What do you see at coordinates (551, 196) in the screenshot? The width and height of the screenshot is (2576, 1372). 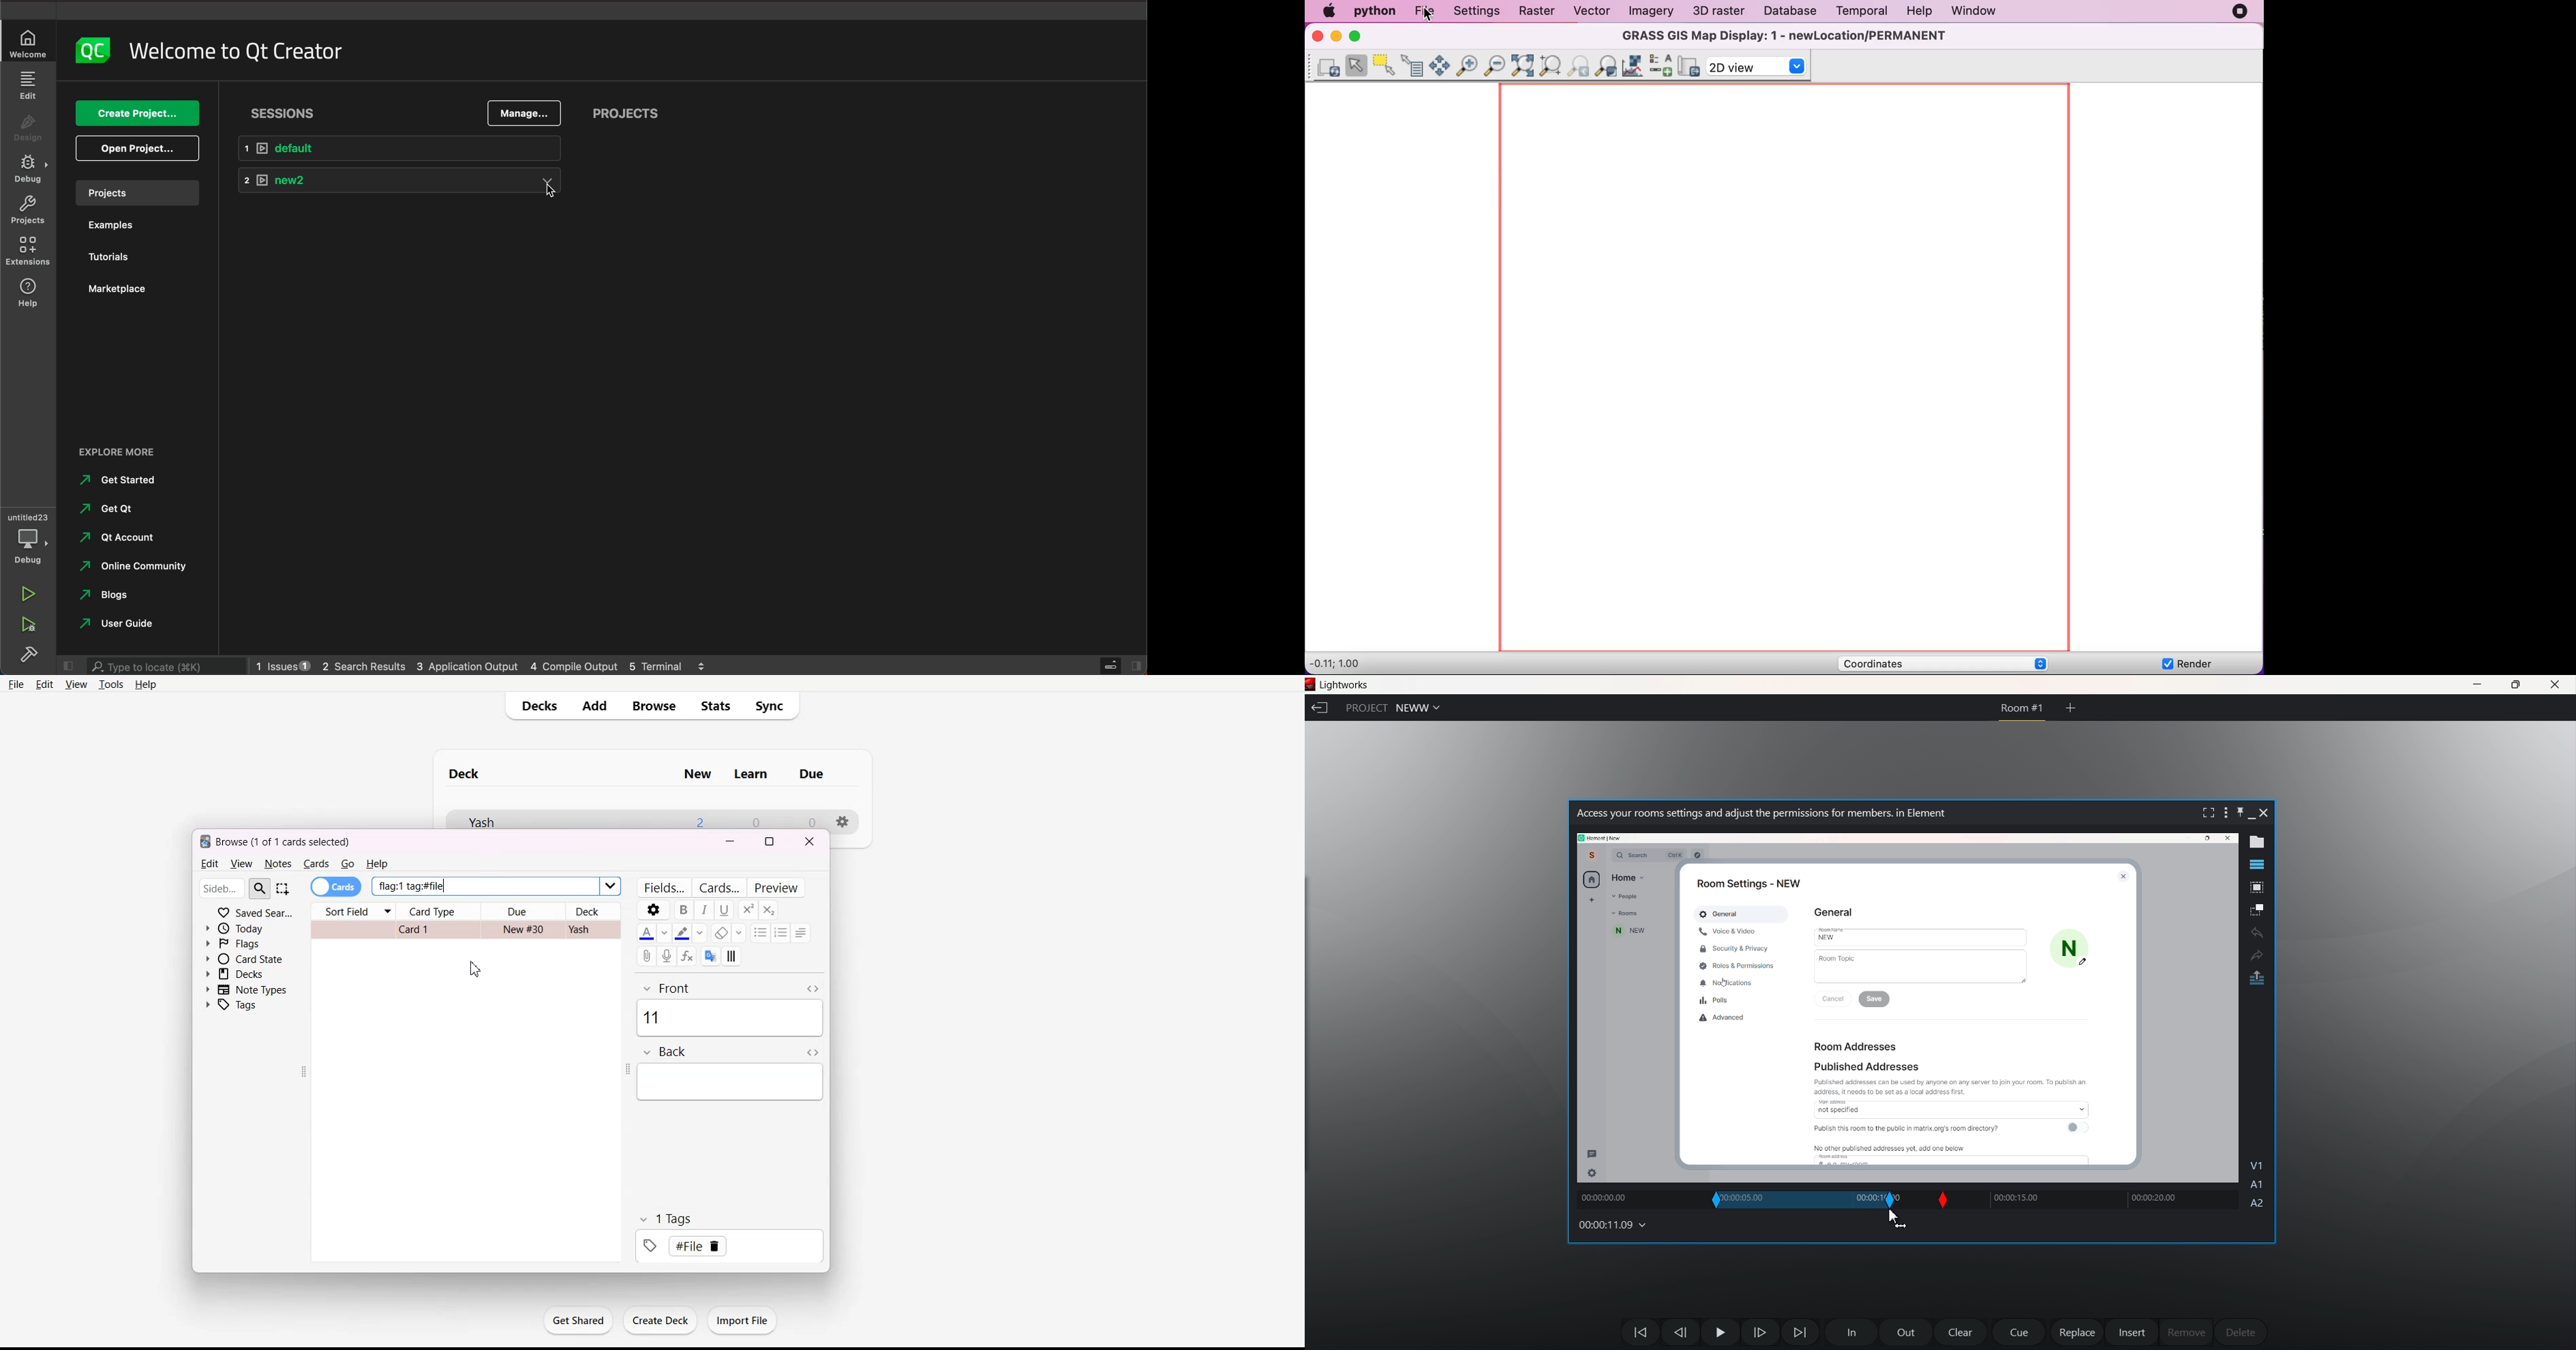 I see `cursor` at bounding box center [551, 196].